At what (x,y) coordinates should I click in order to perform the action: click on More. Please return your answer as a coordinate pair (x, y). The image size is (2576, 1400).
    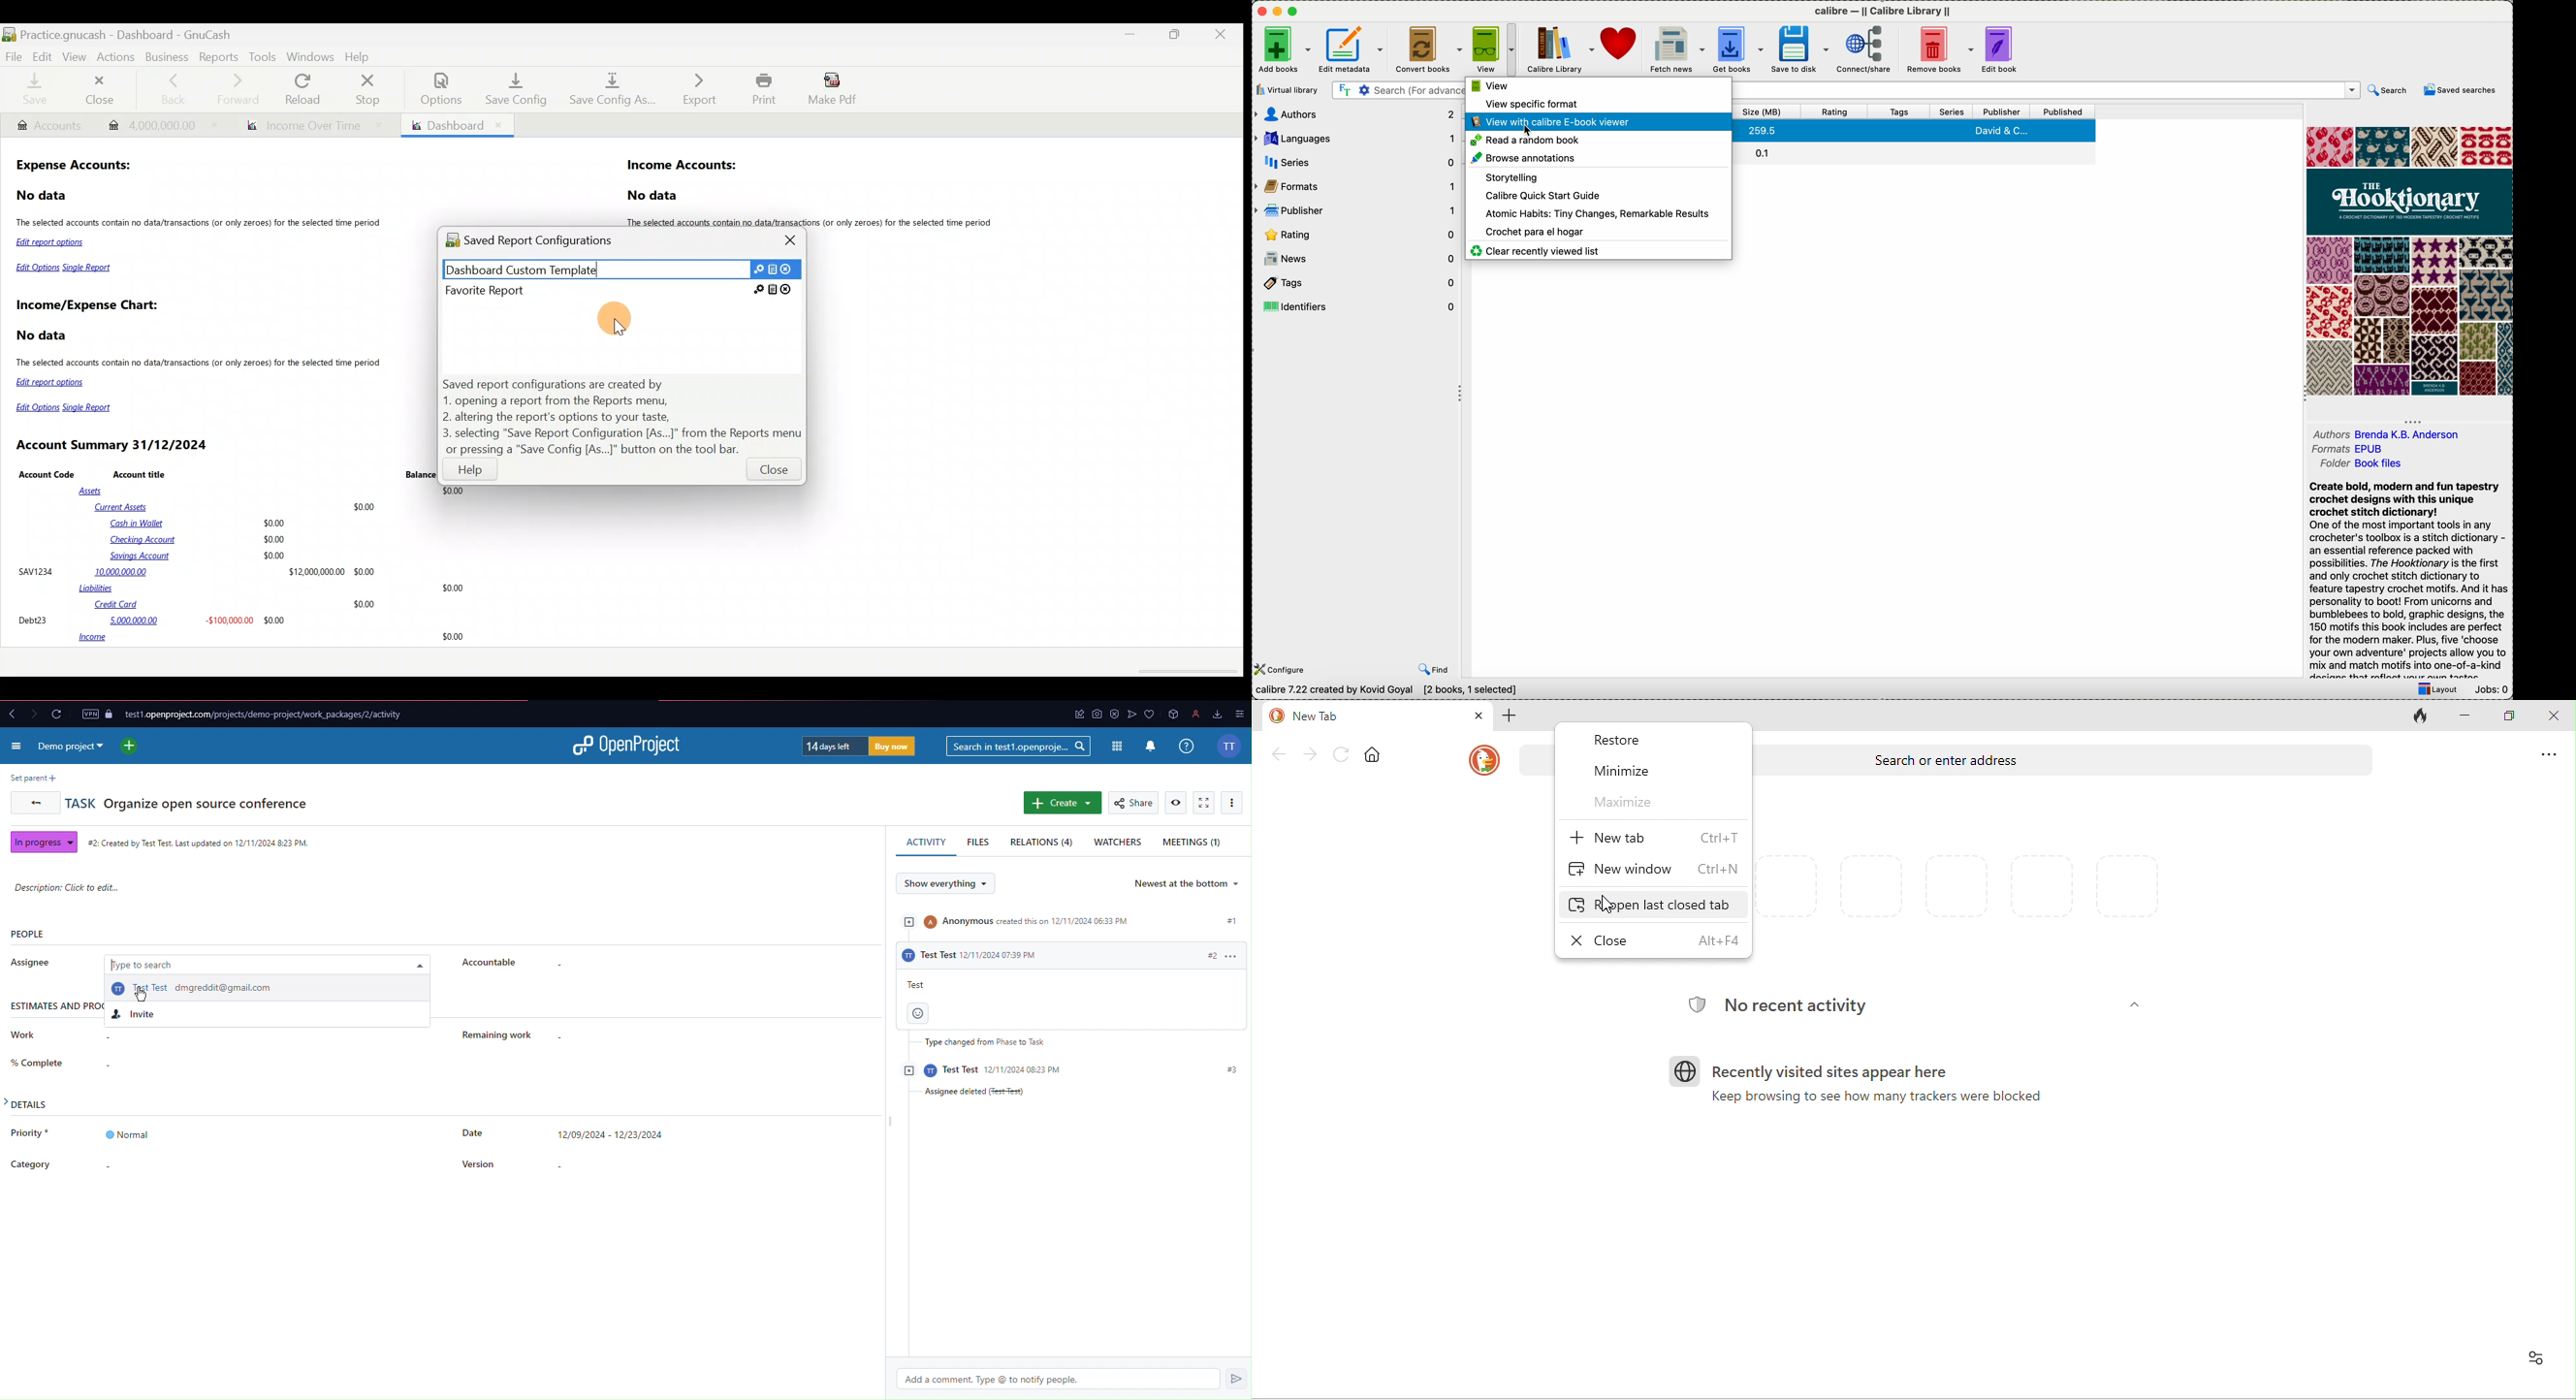
    Looking at the image, I should click on (18, 746).